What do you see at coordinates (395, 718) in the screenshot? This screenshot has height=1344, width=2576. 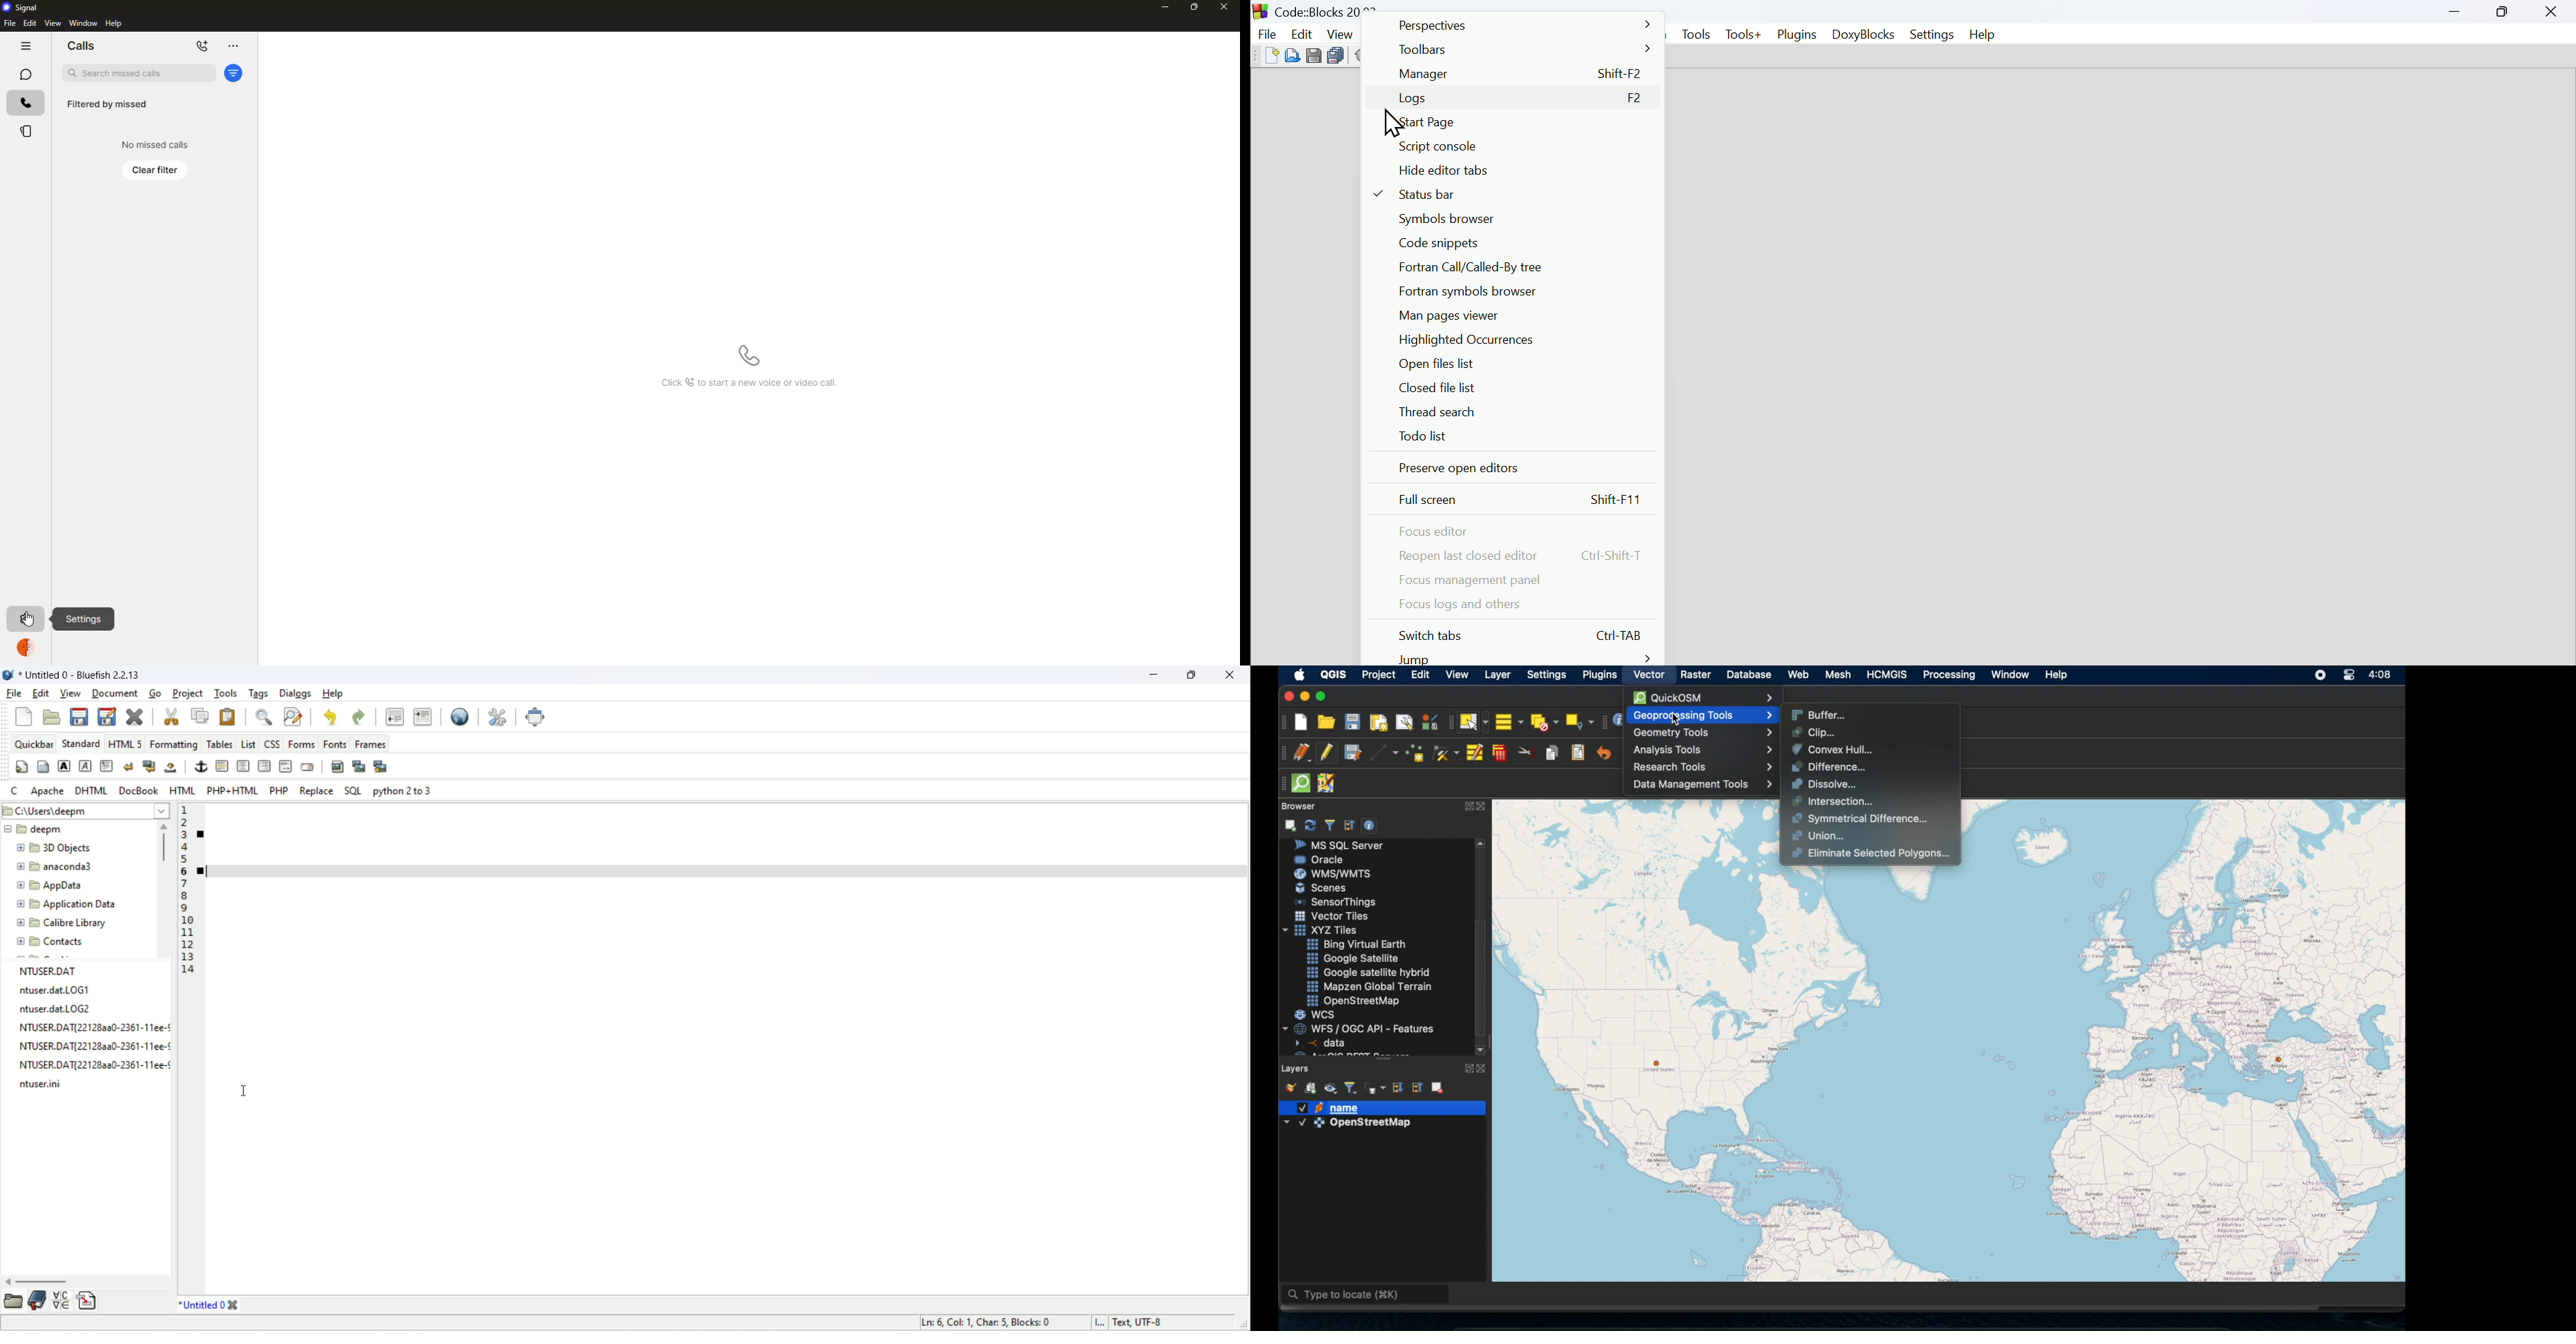 I see `unindent` at bounding box center [395, 718].